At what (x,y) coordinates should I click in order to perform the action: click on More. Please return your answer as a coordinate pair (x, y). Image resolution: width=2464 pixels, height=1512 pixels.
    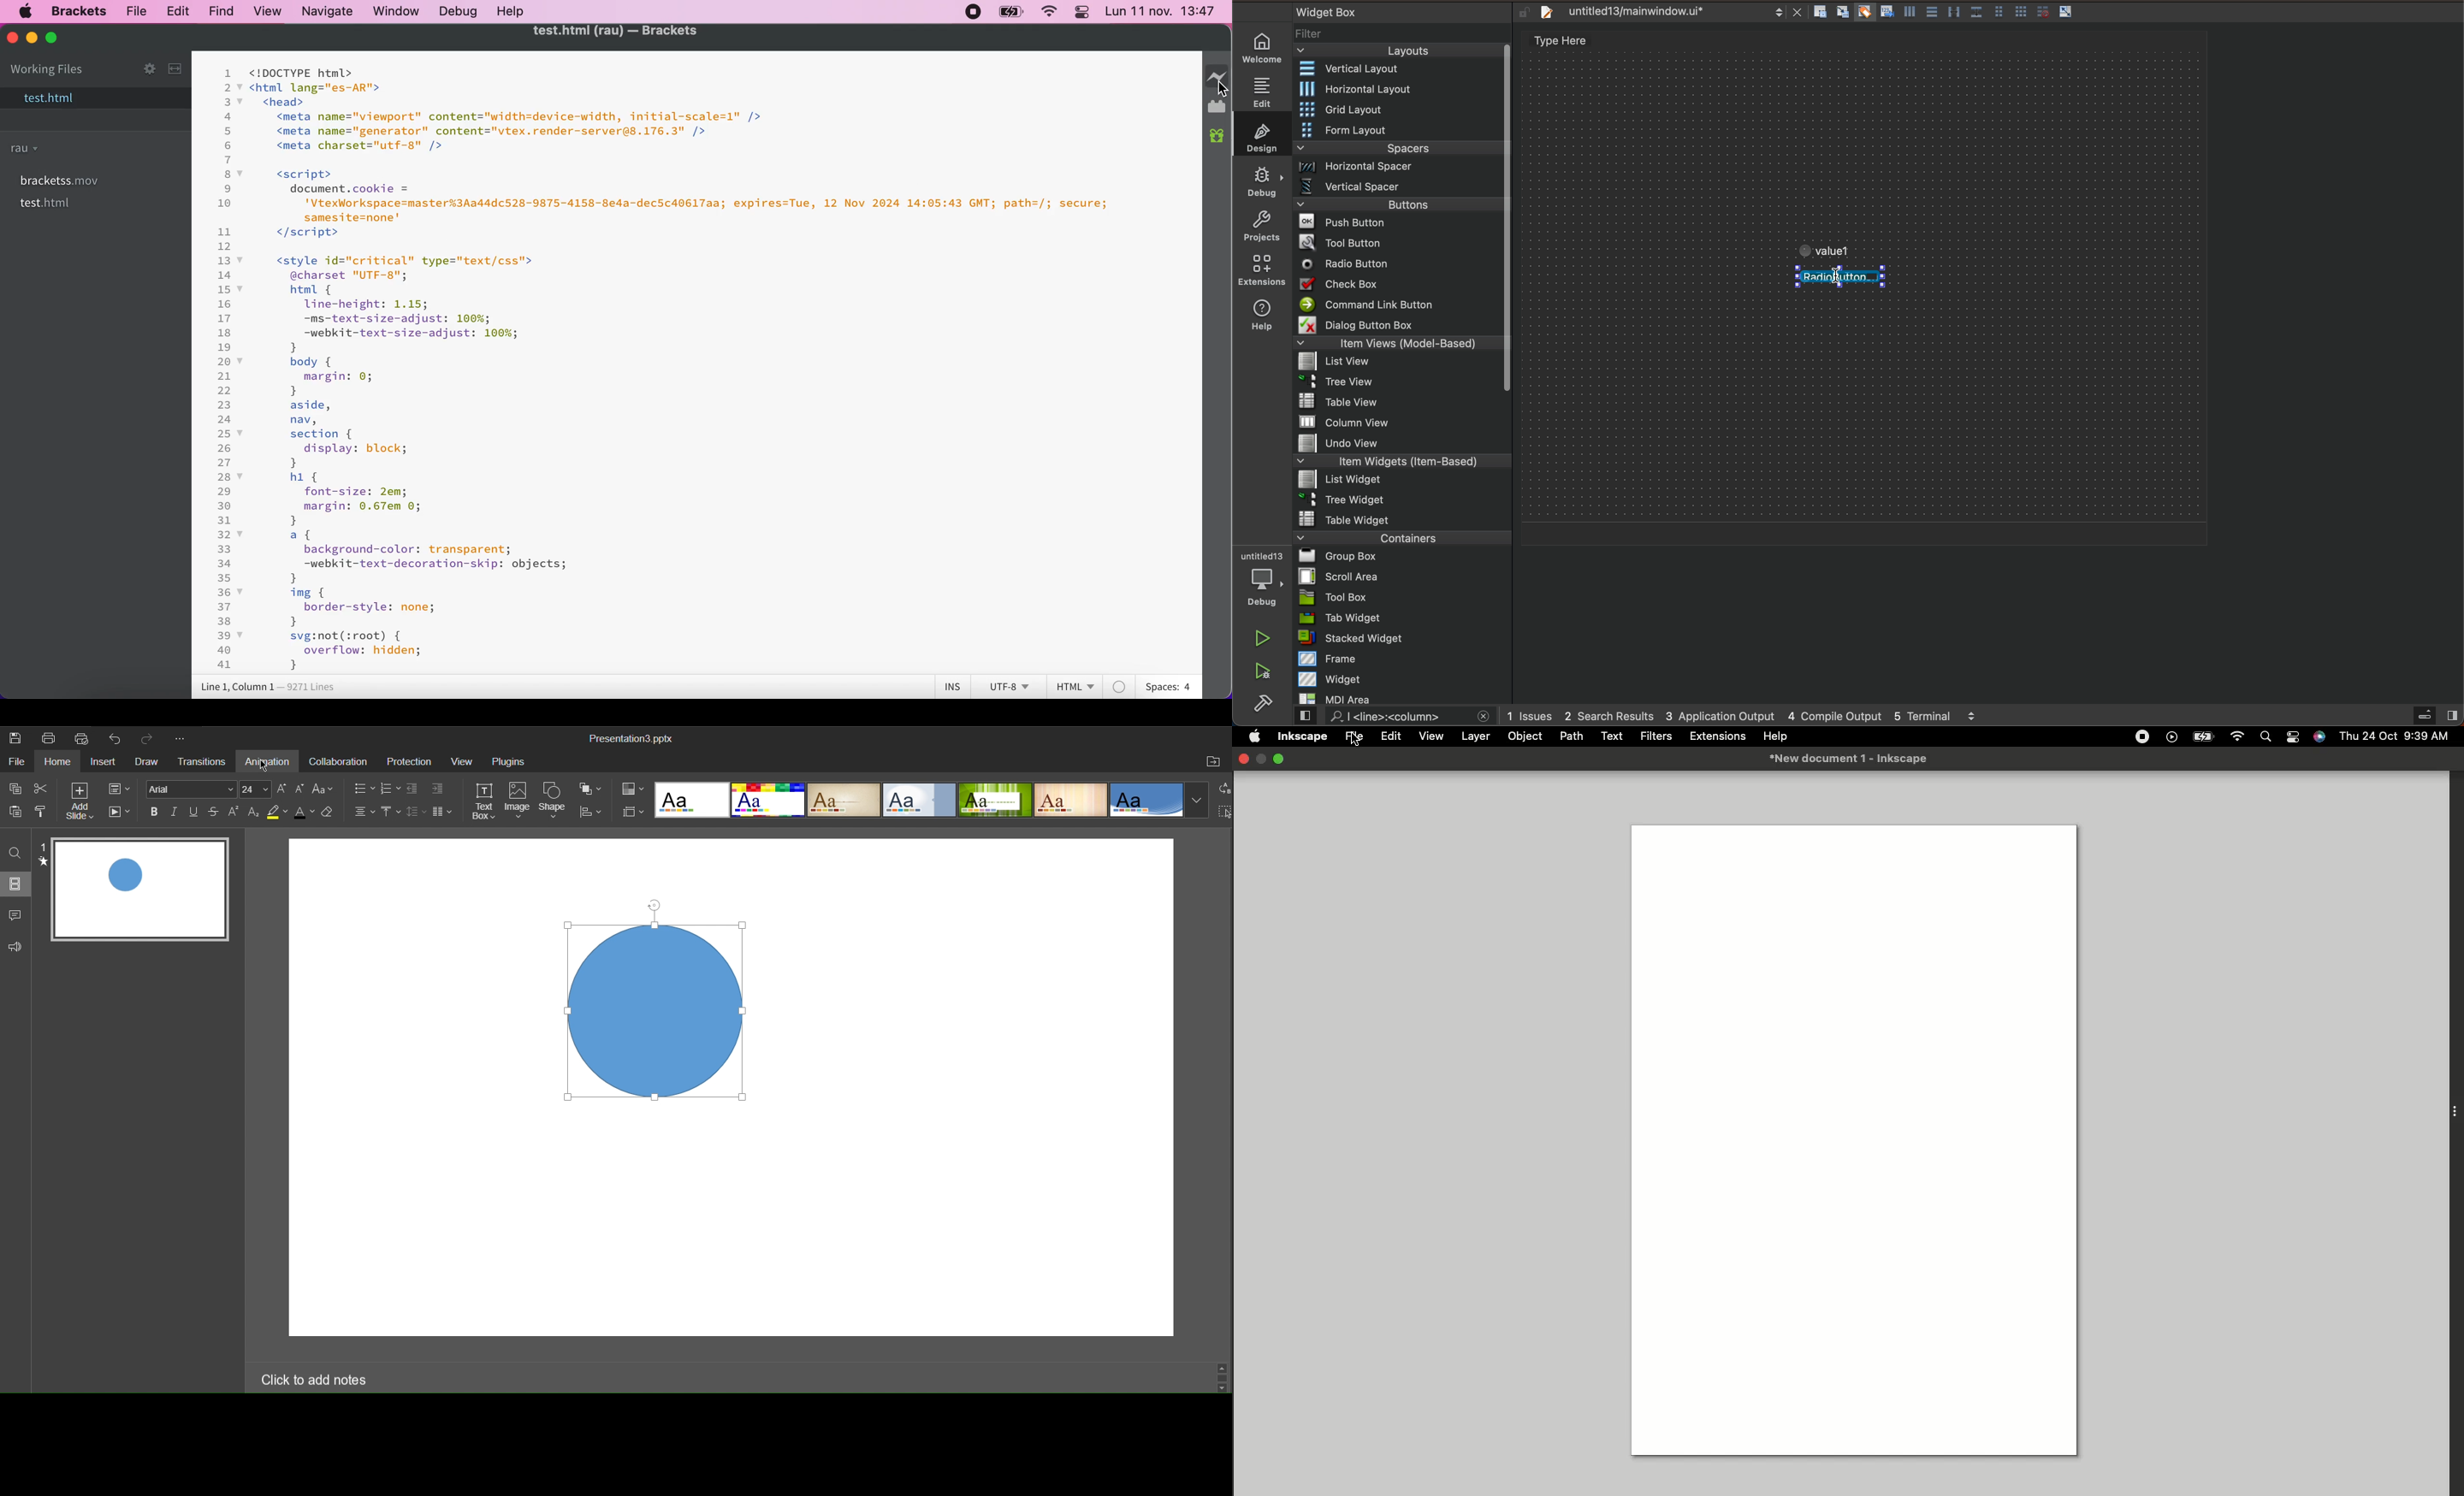
    Looking at the image, I should click on (182, 739).